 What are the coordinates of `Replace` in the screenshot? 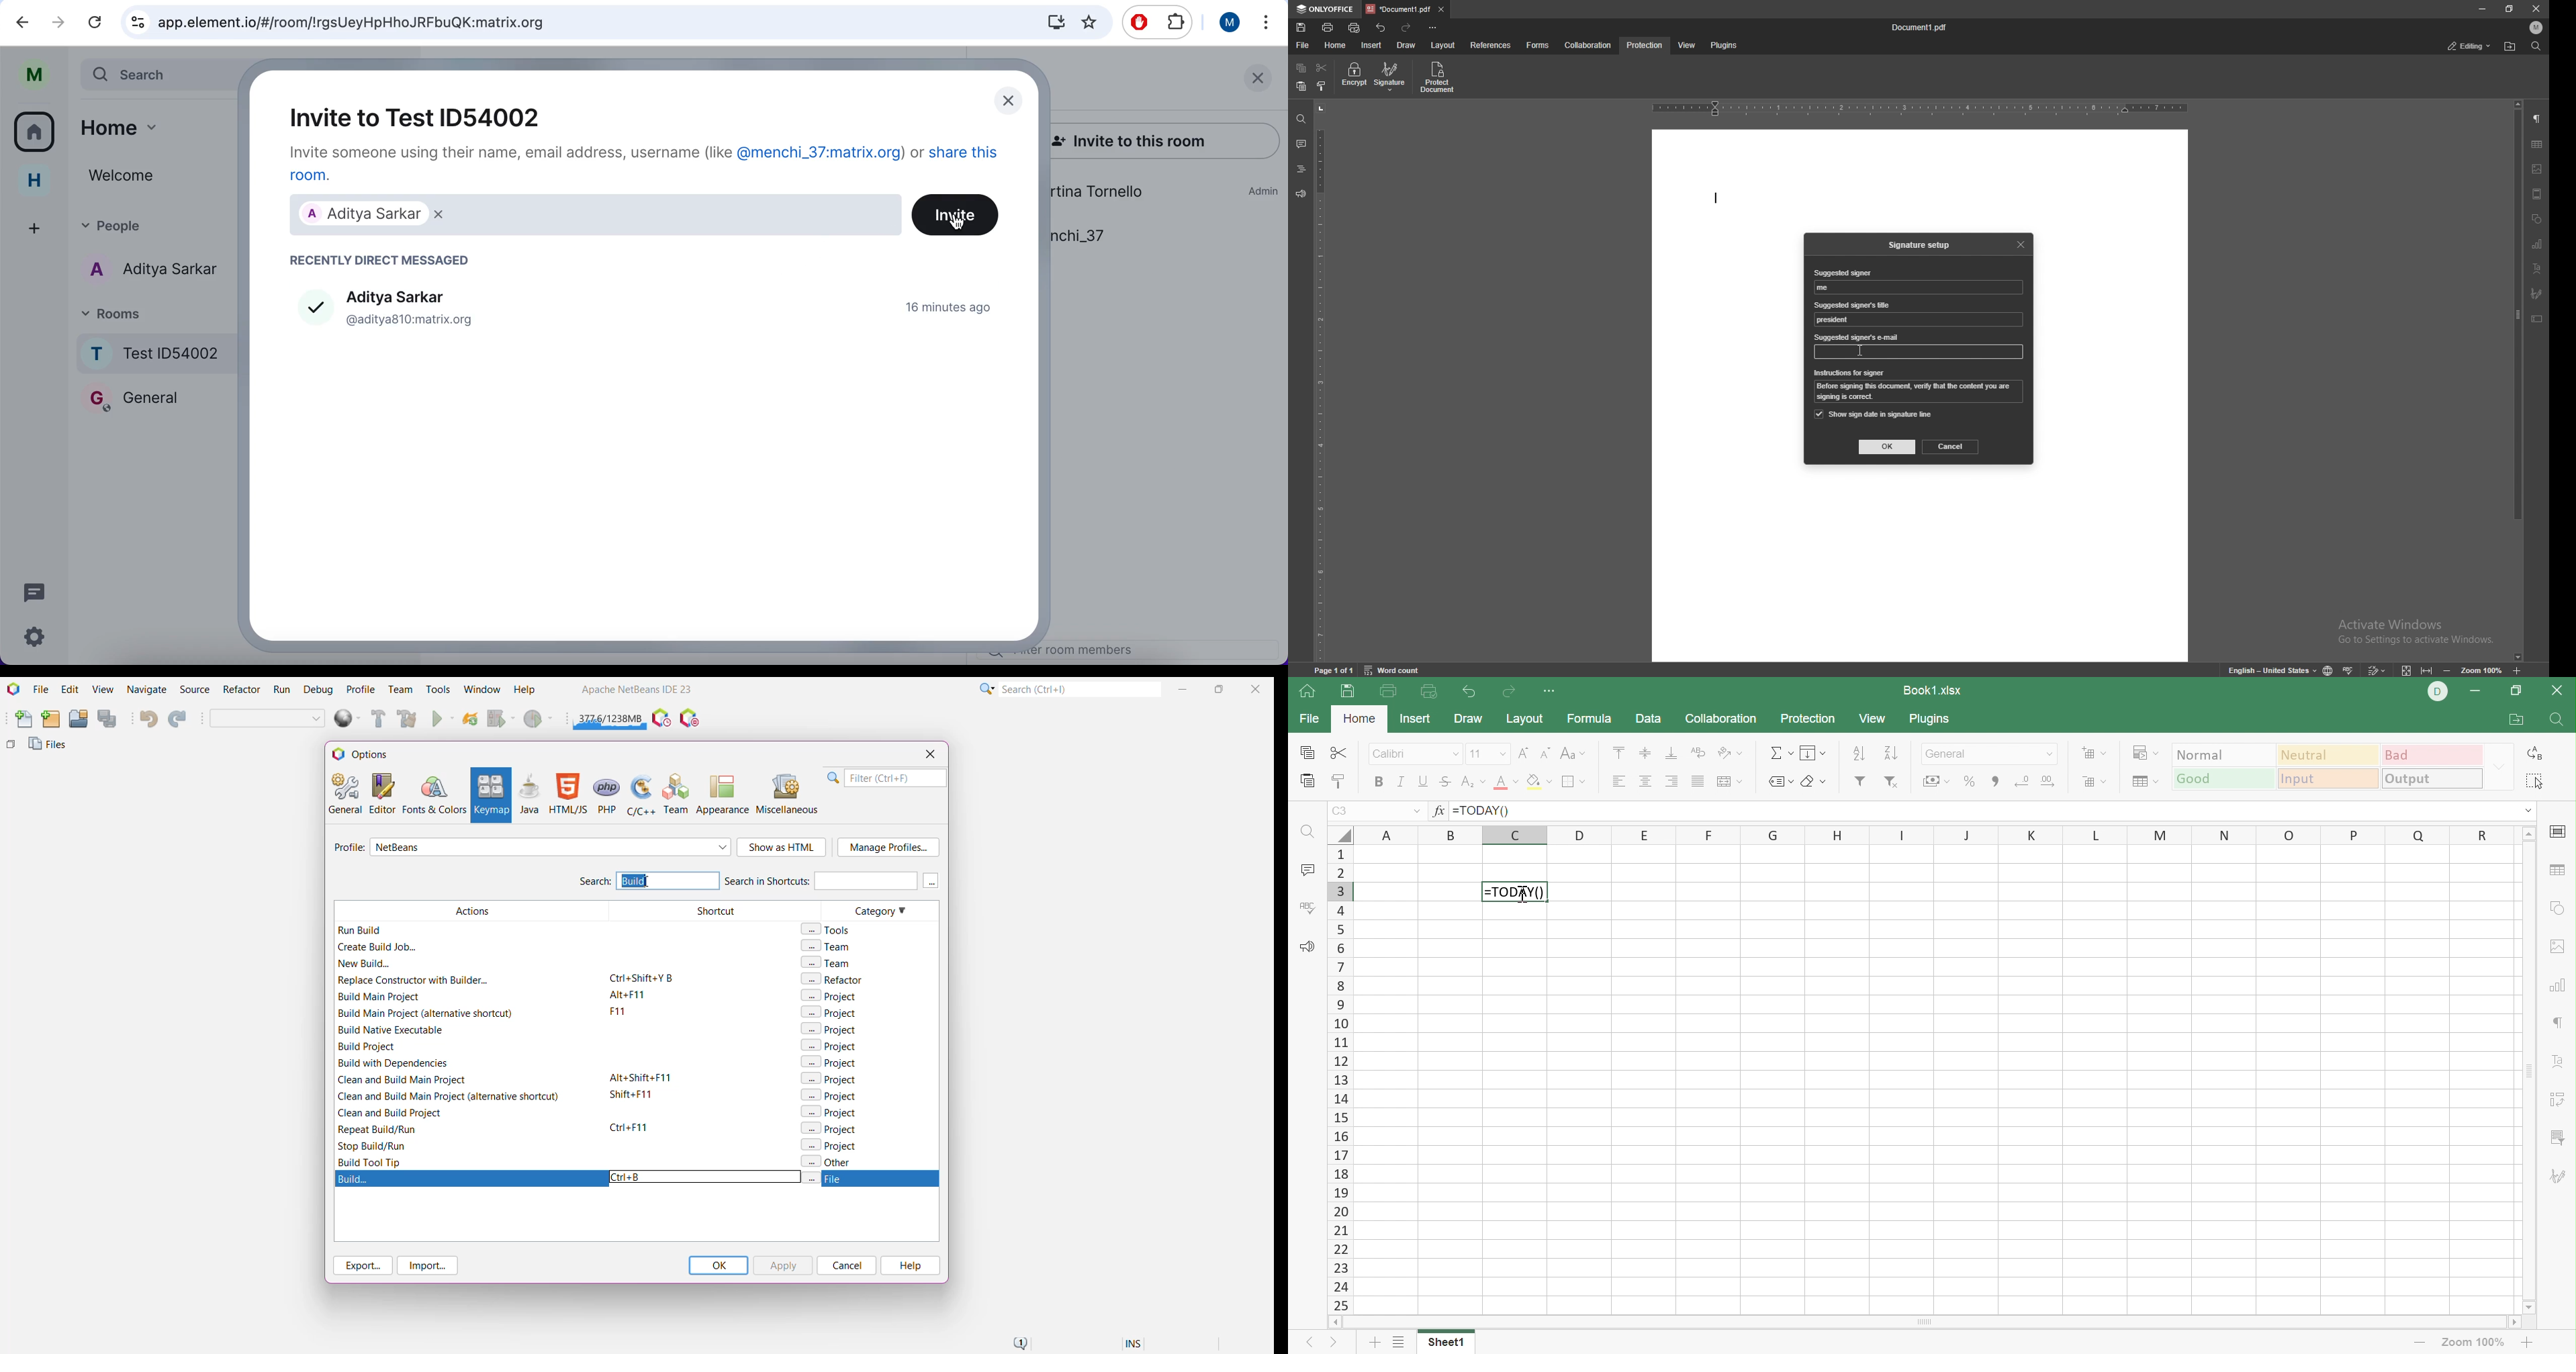 It's located at (2532, 752).